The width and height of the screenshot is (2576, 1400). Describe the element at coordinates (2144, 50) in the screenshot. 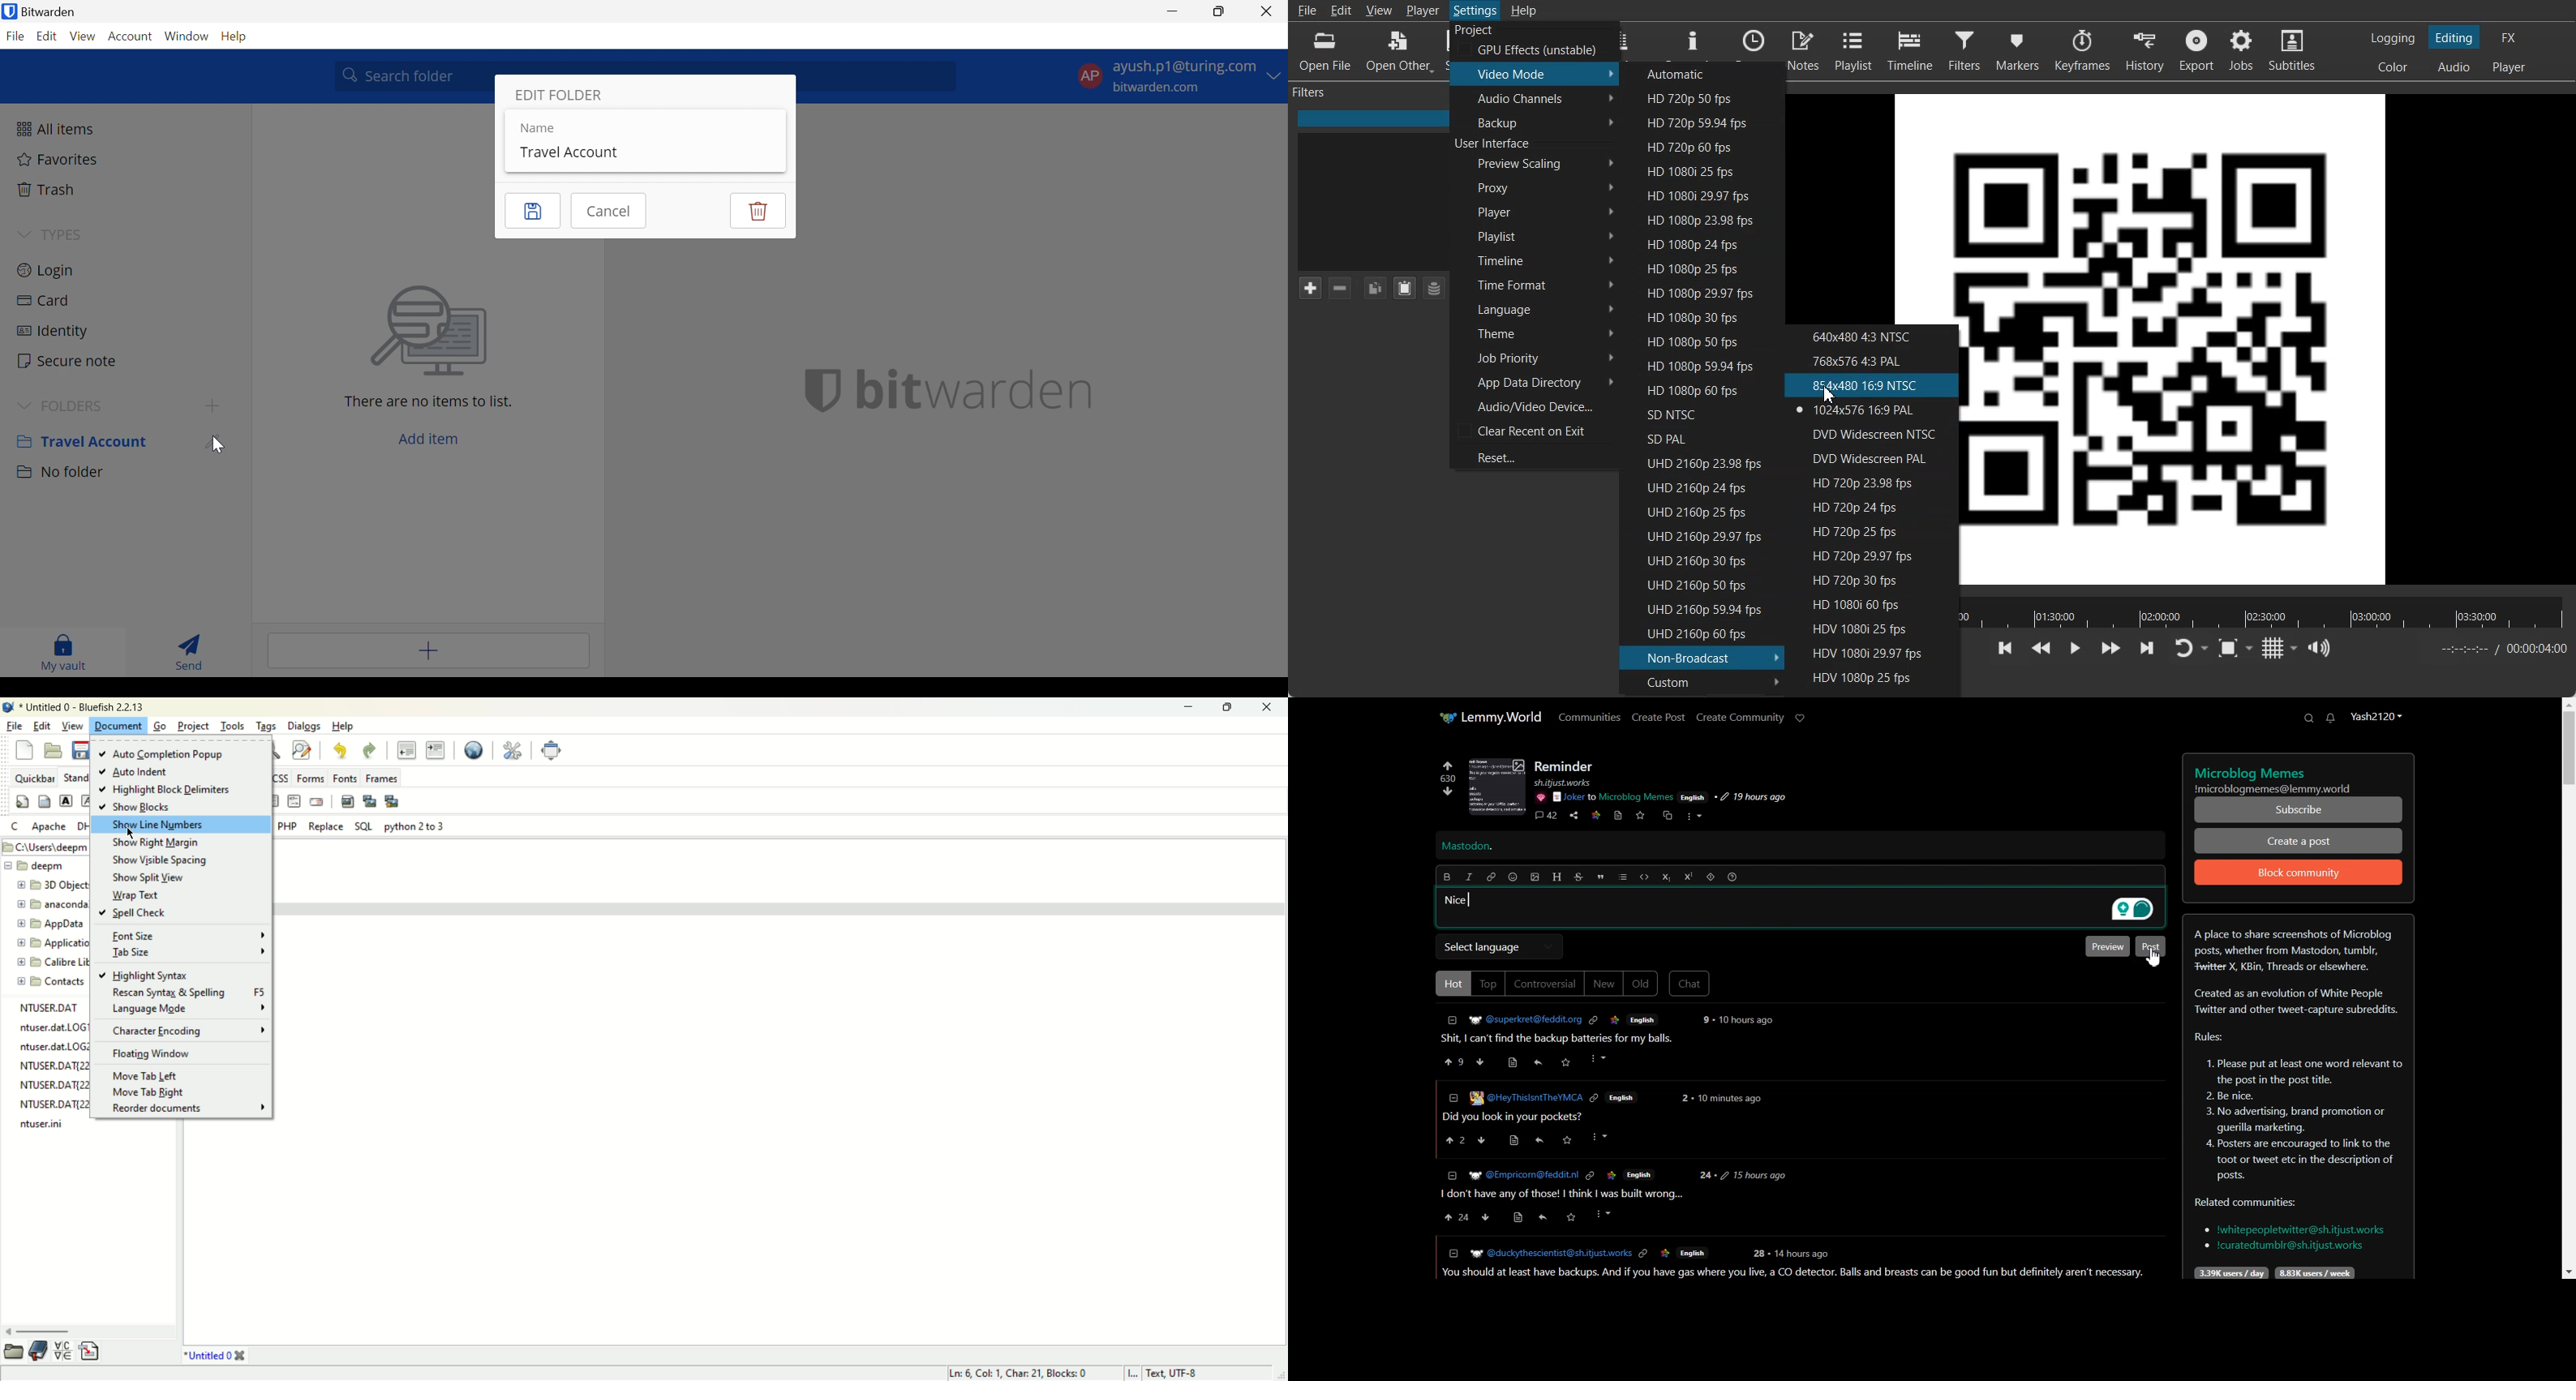

I see `History` at that location.